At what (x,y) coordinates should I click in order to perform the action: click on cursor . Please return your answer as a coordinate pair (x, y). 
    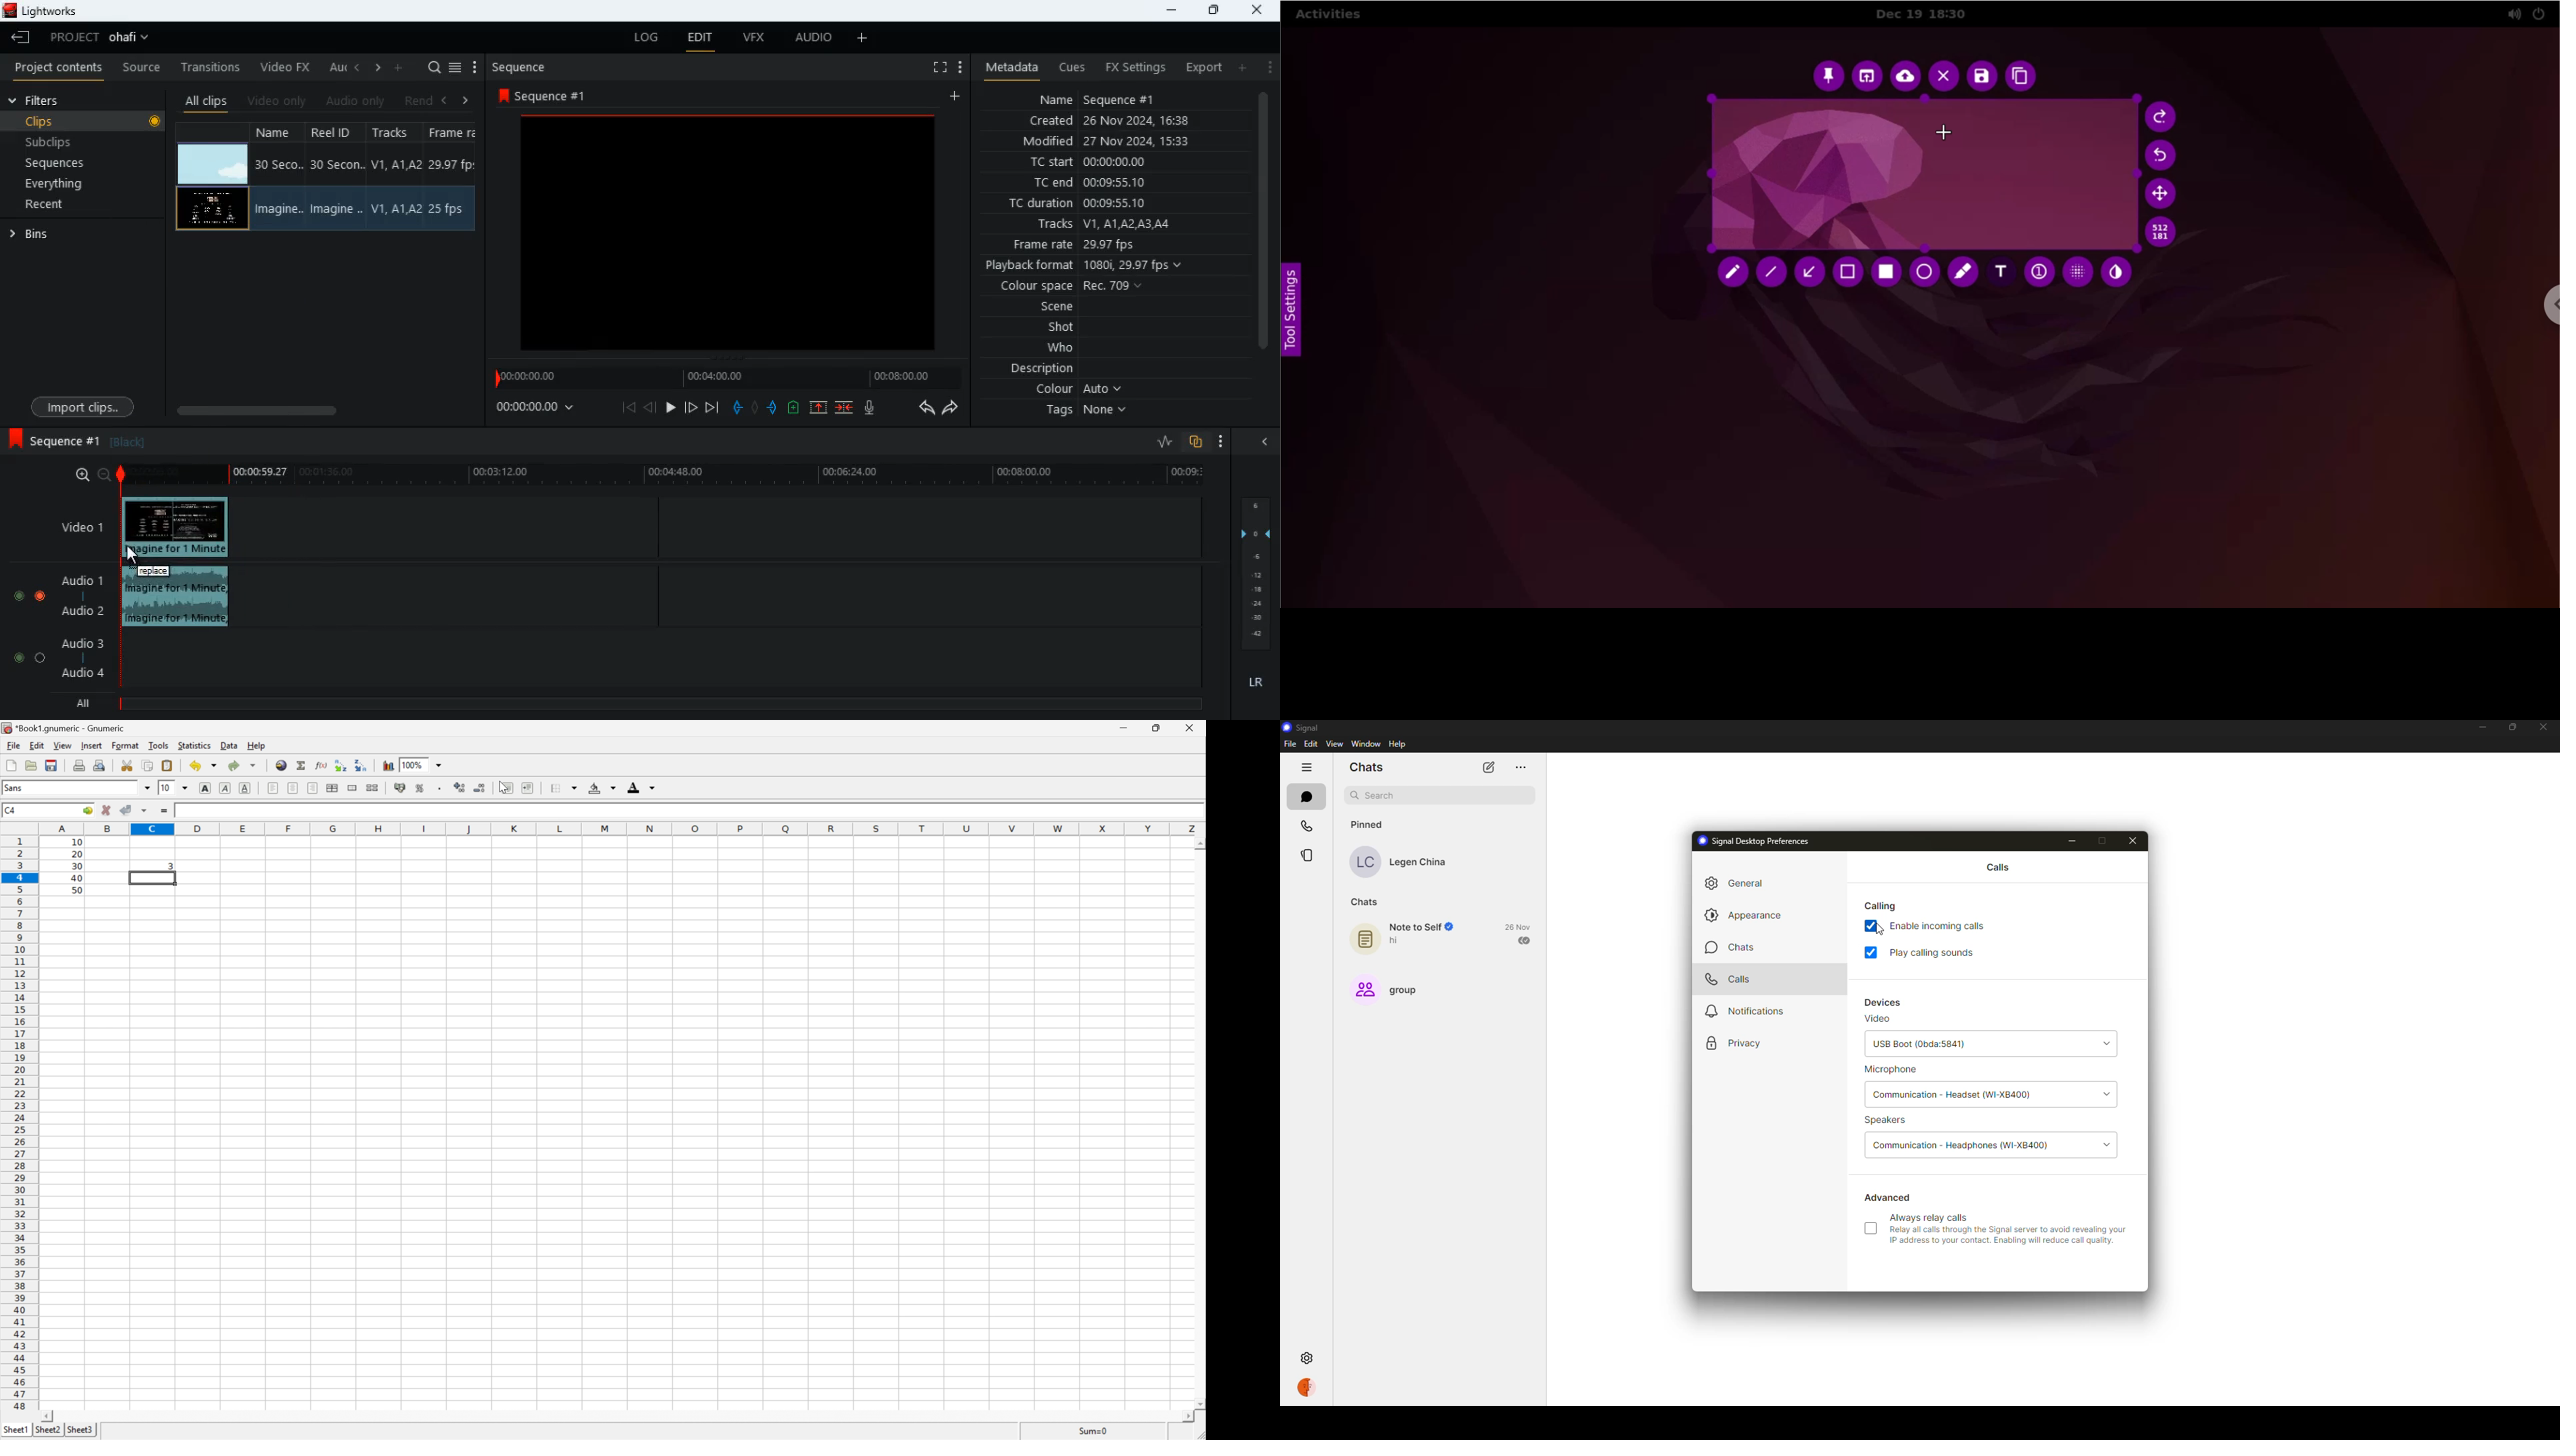
    Looking at the image, I should click on (1943, 131).